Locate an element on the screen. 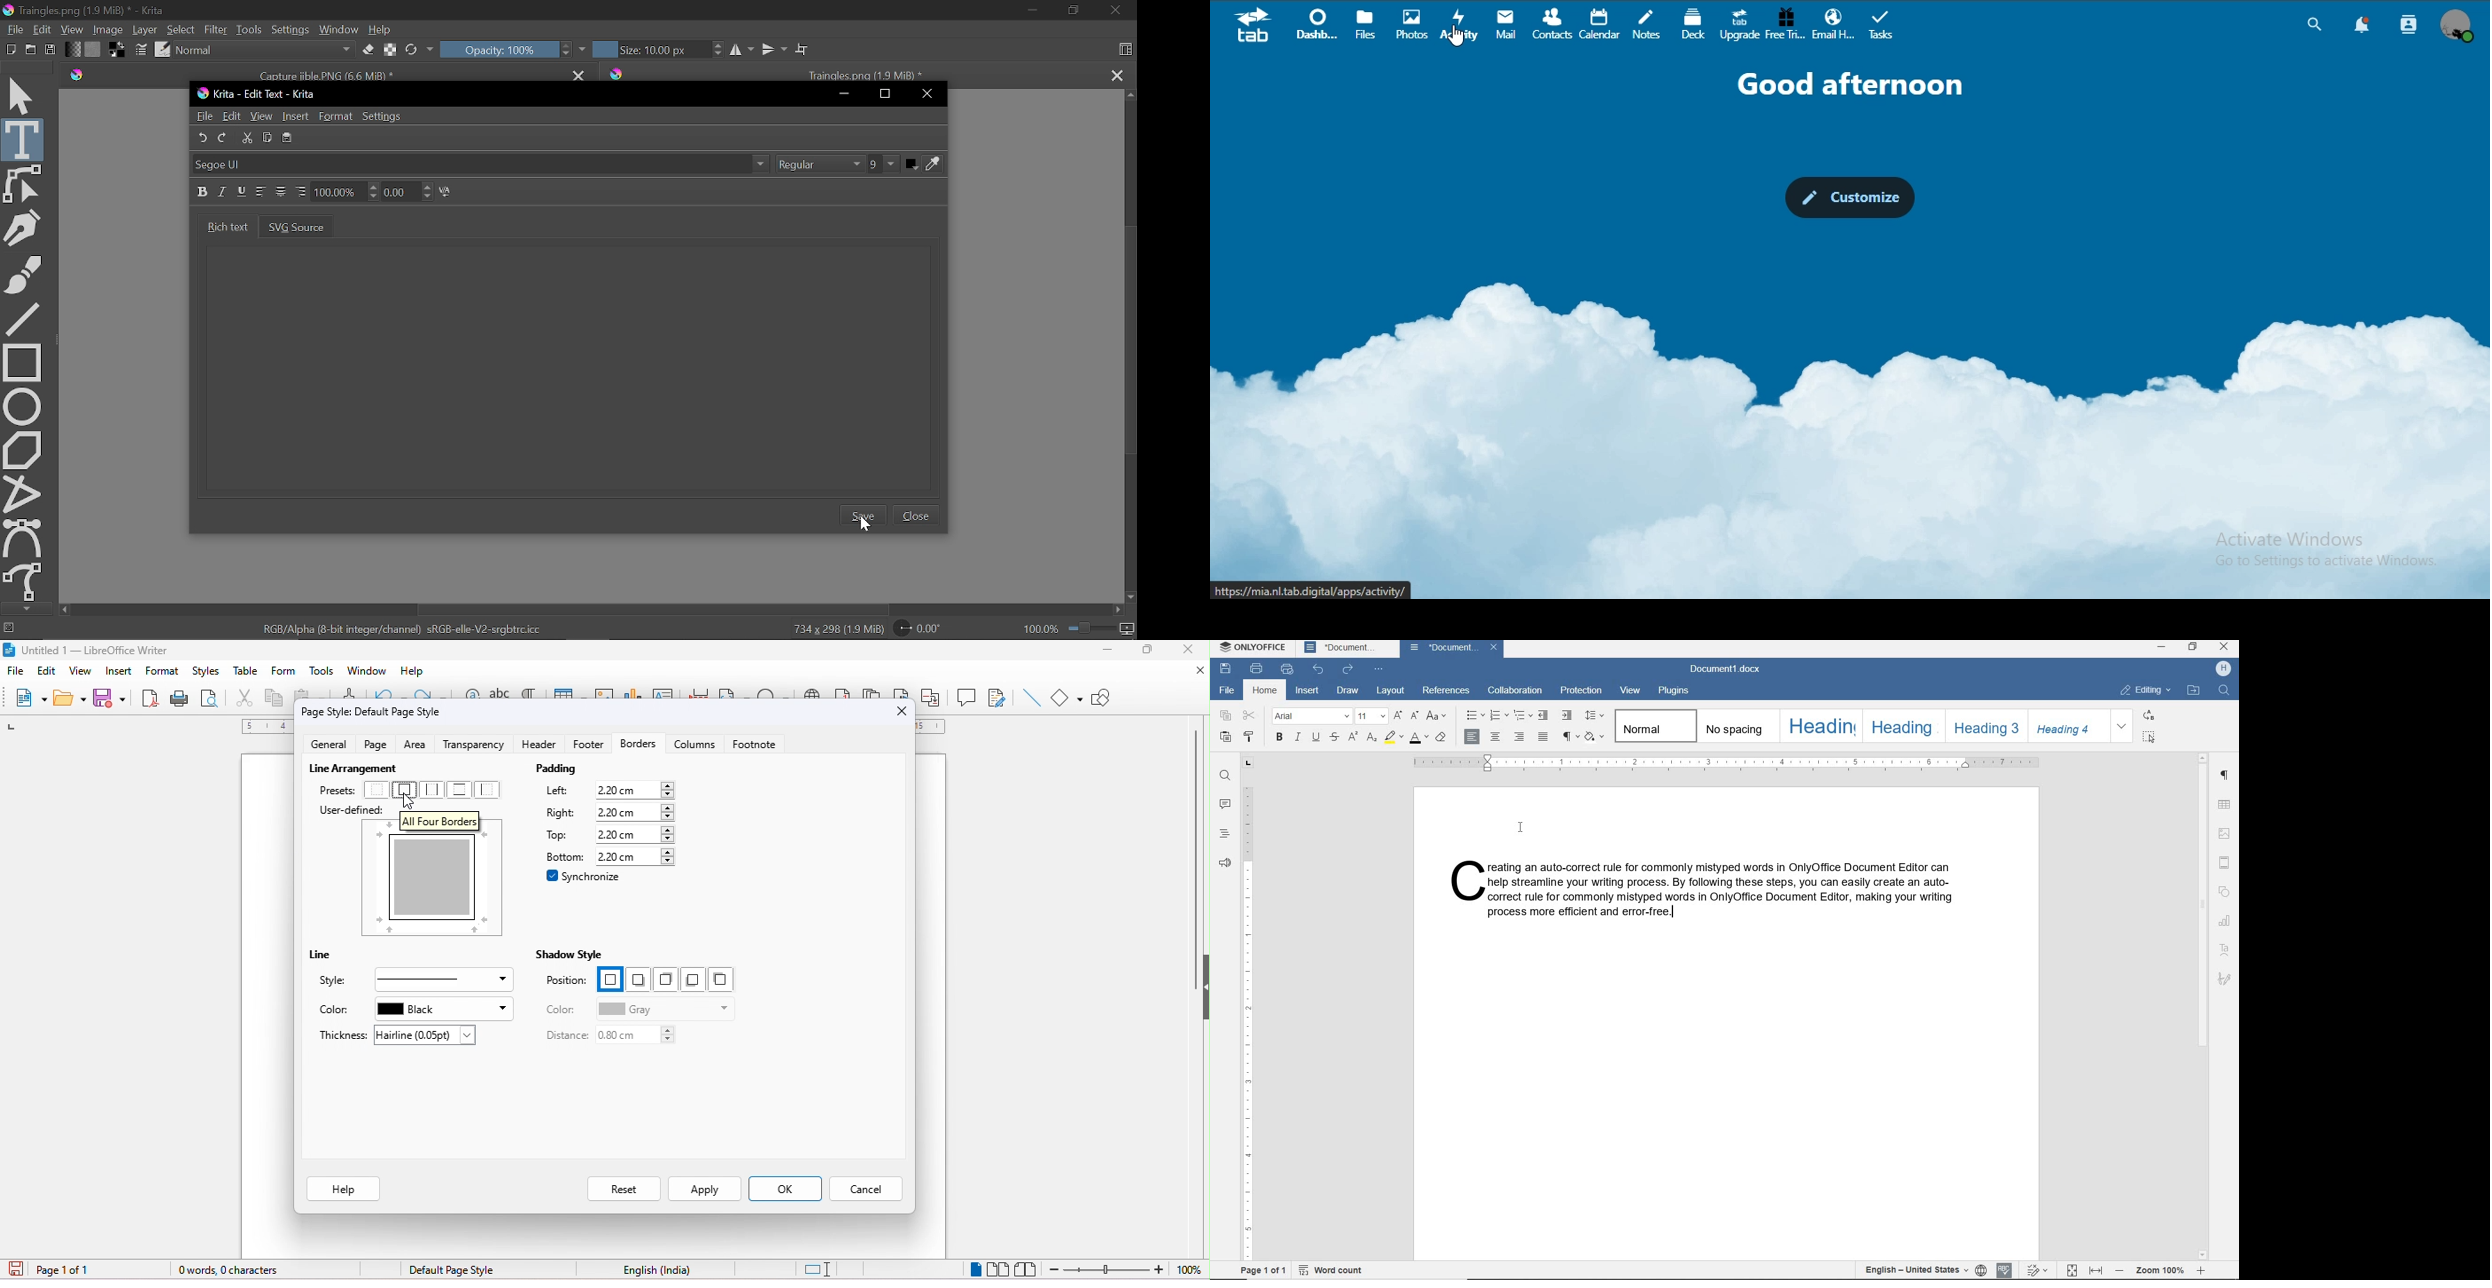 The height and width of the screenshot is (1288, 2492). Align left is located at coordinates (261, 192).